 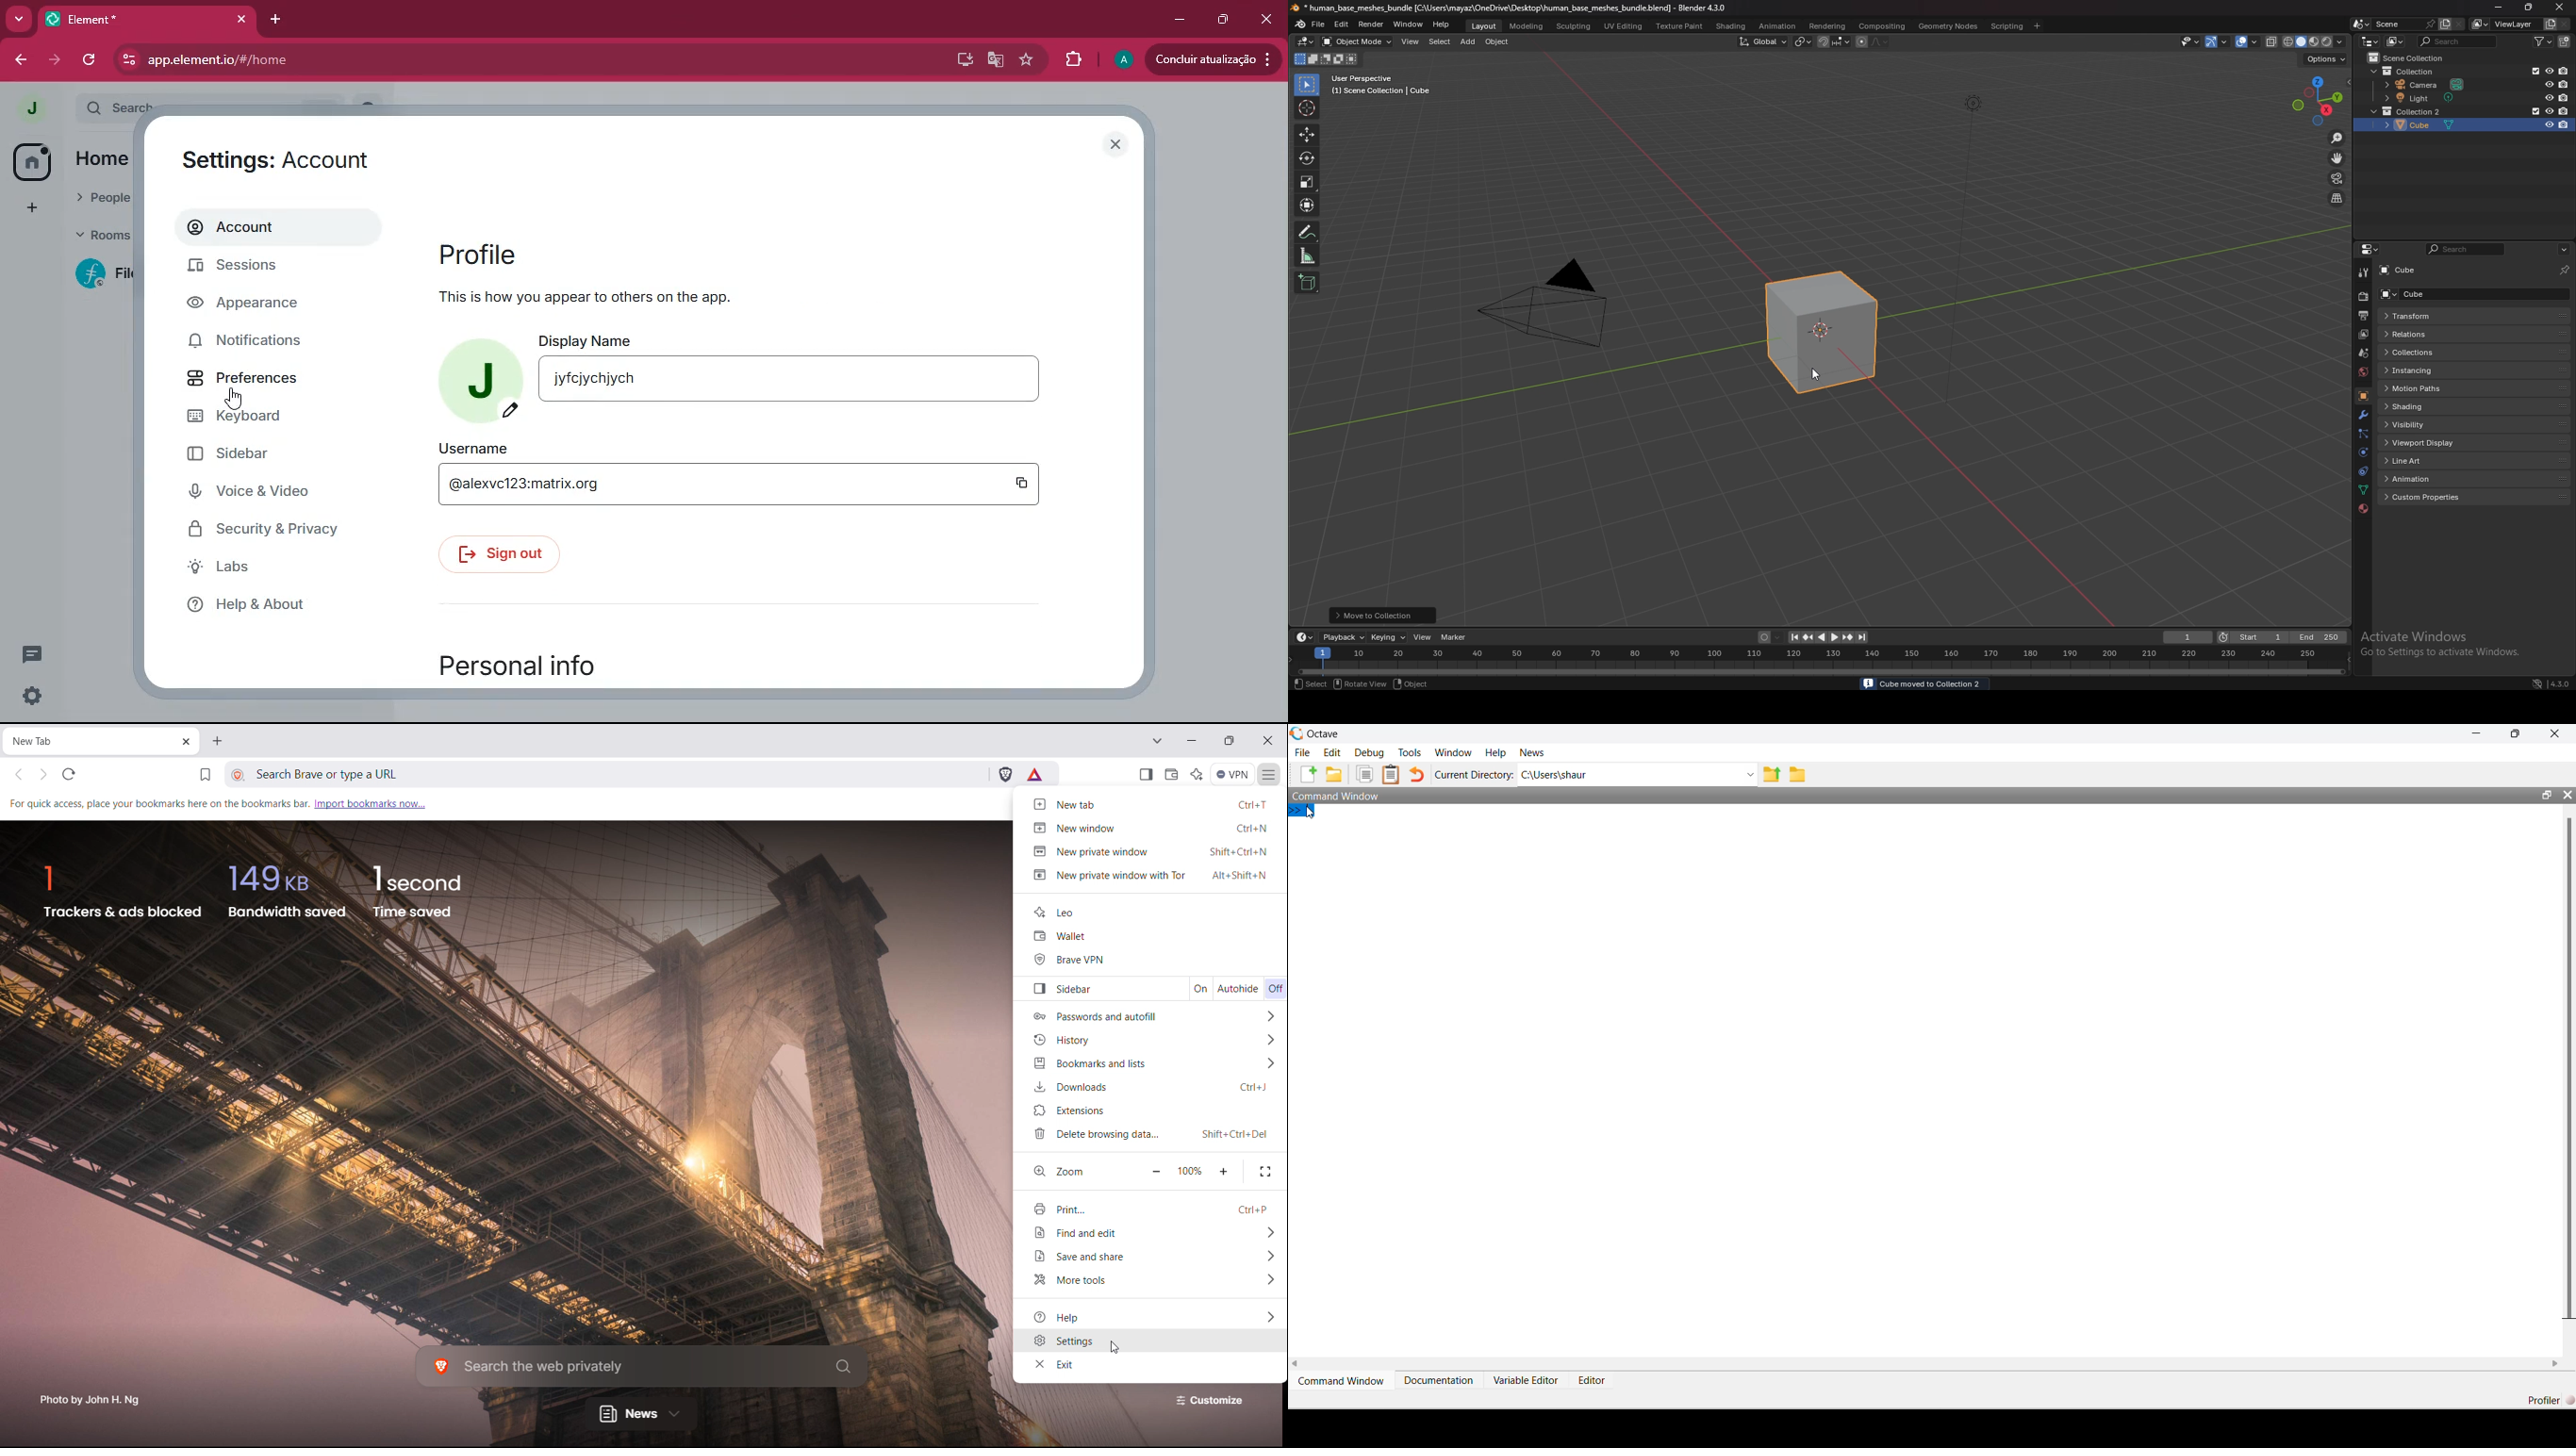 I want to click on account, so click(x=273, y=228).